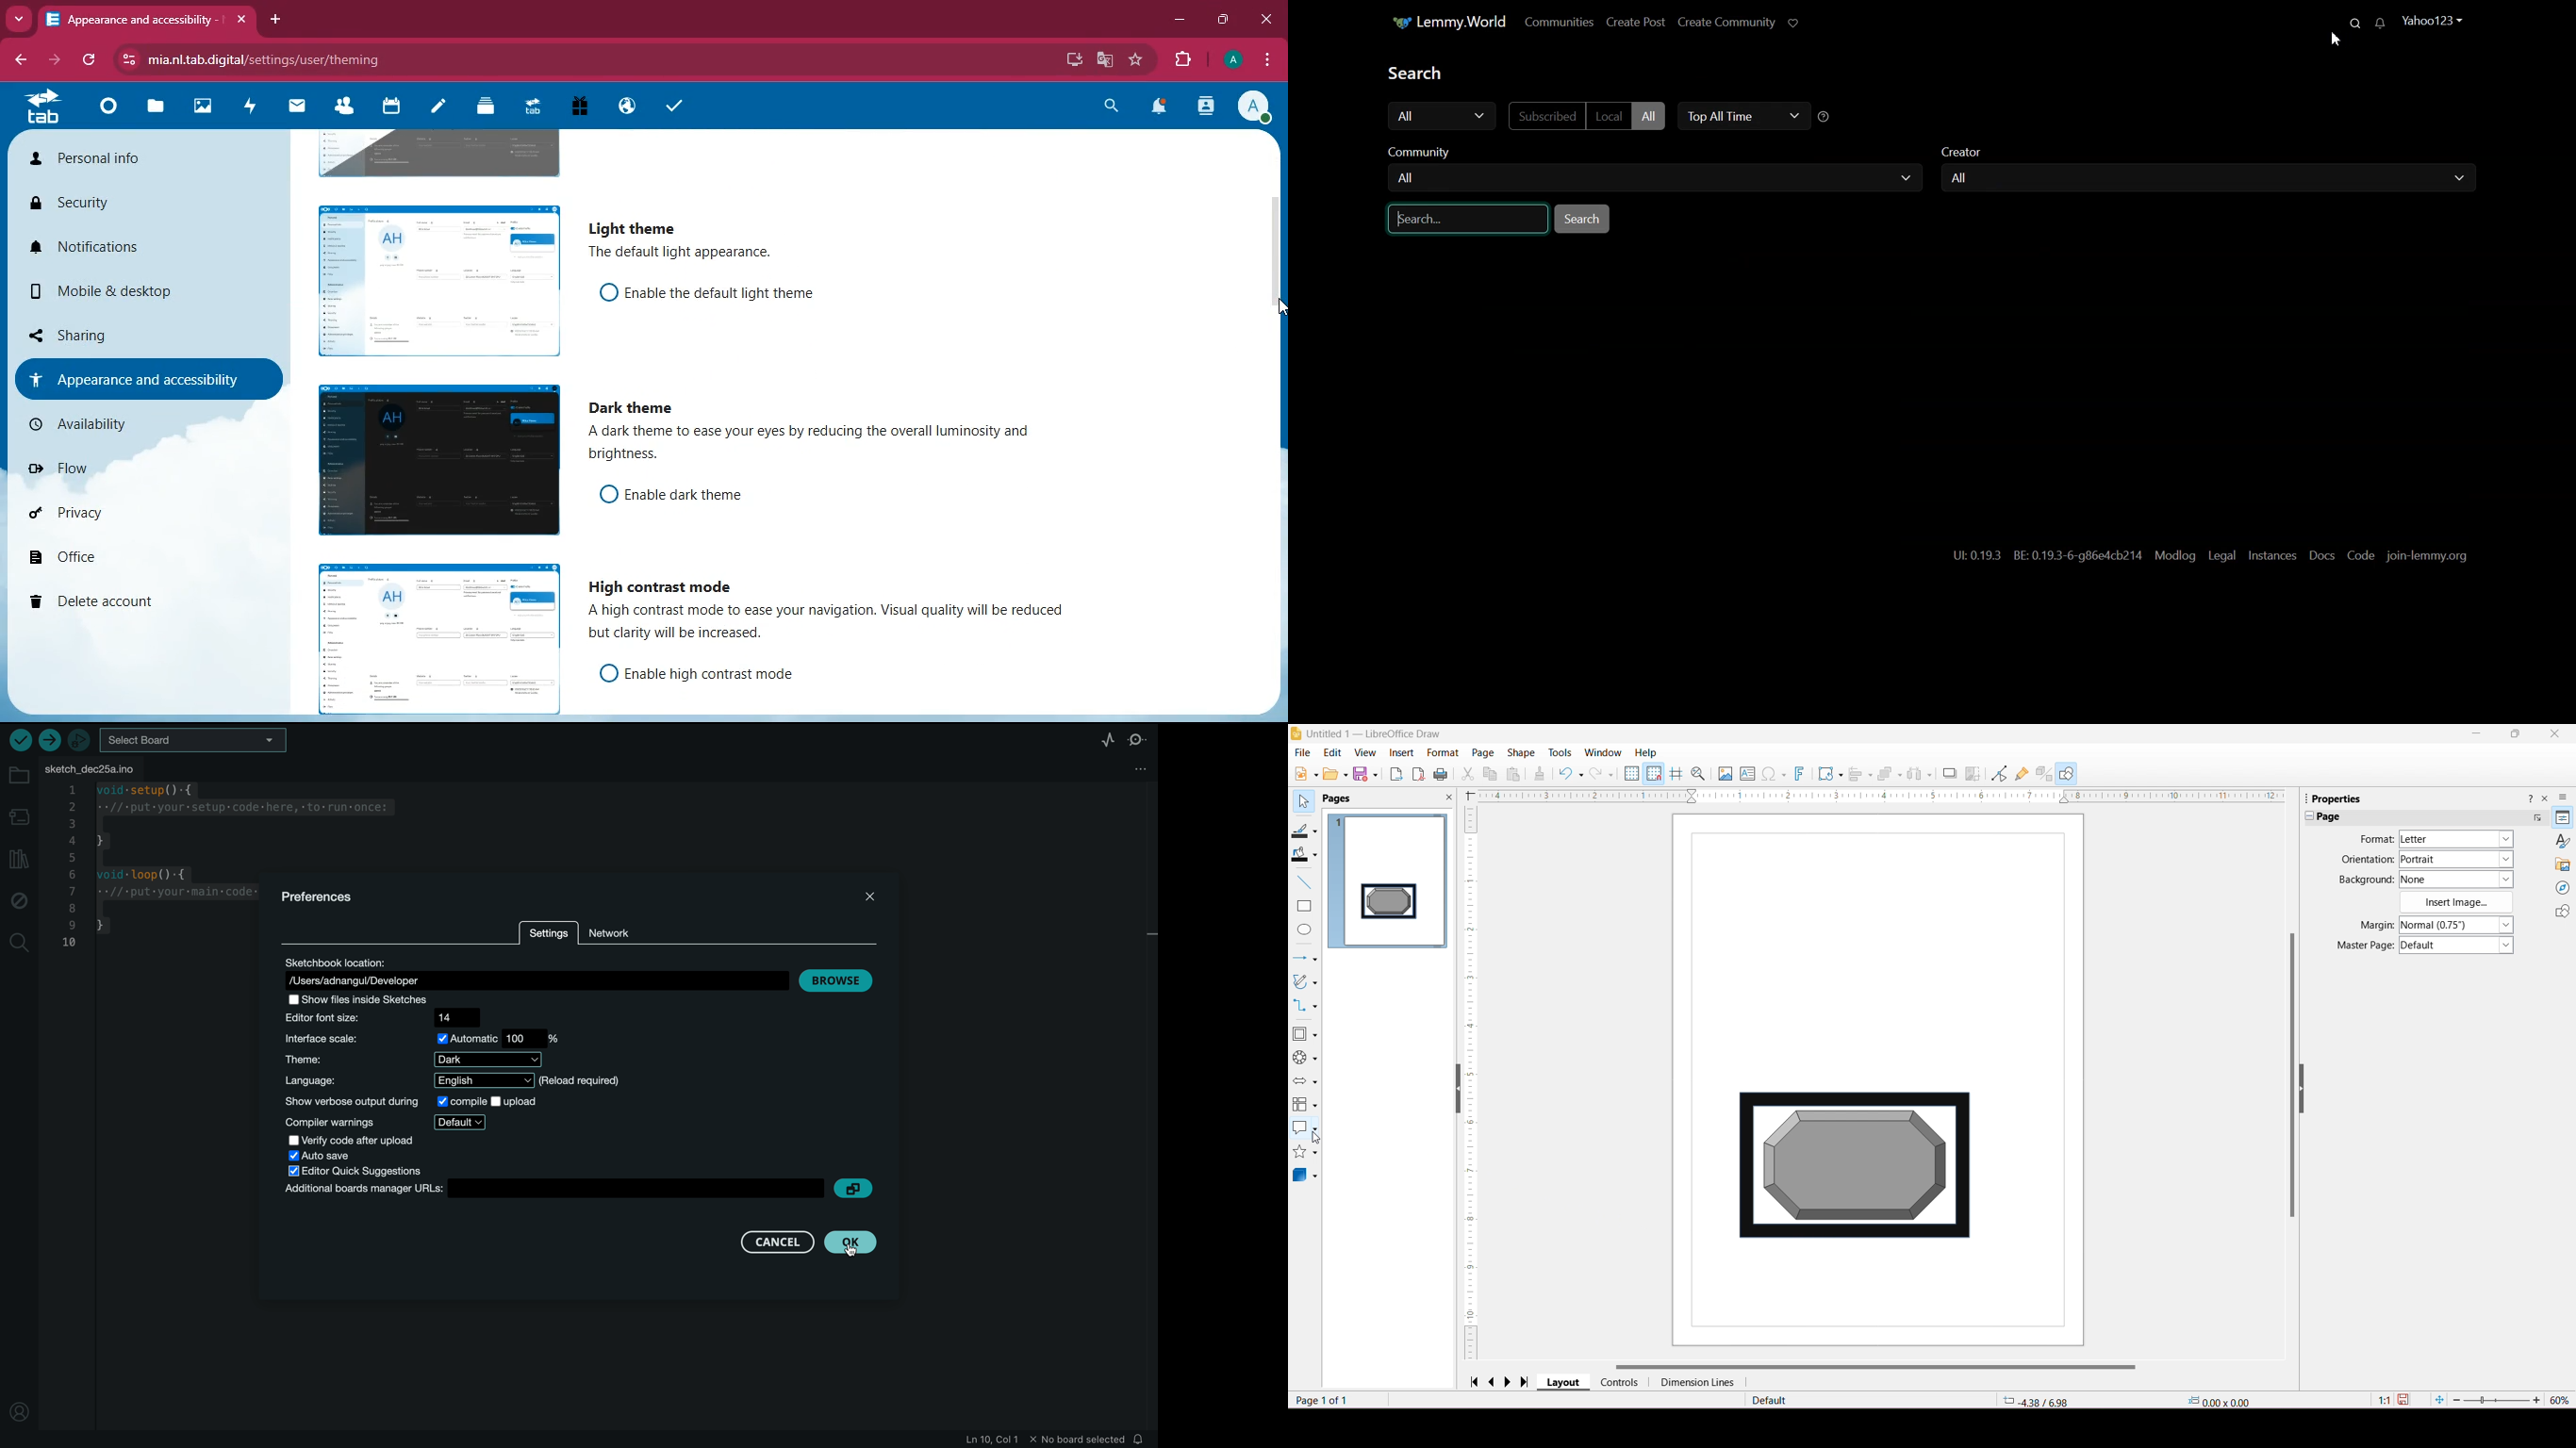 This screenshot has height=1456, width=2576. What do you see at coordinates (1442, 774) in the screenshot?
I see `Print` at bounding box center [1442, 774].